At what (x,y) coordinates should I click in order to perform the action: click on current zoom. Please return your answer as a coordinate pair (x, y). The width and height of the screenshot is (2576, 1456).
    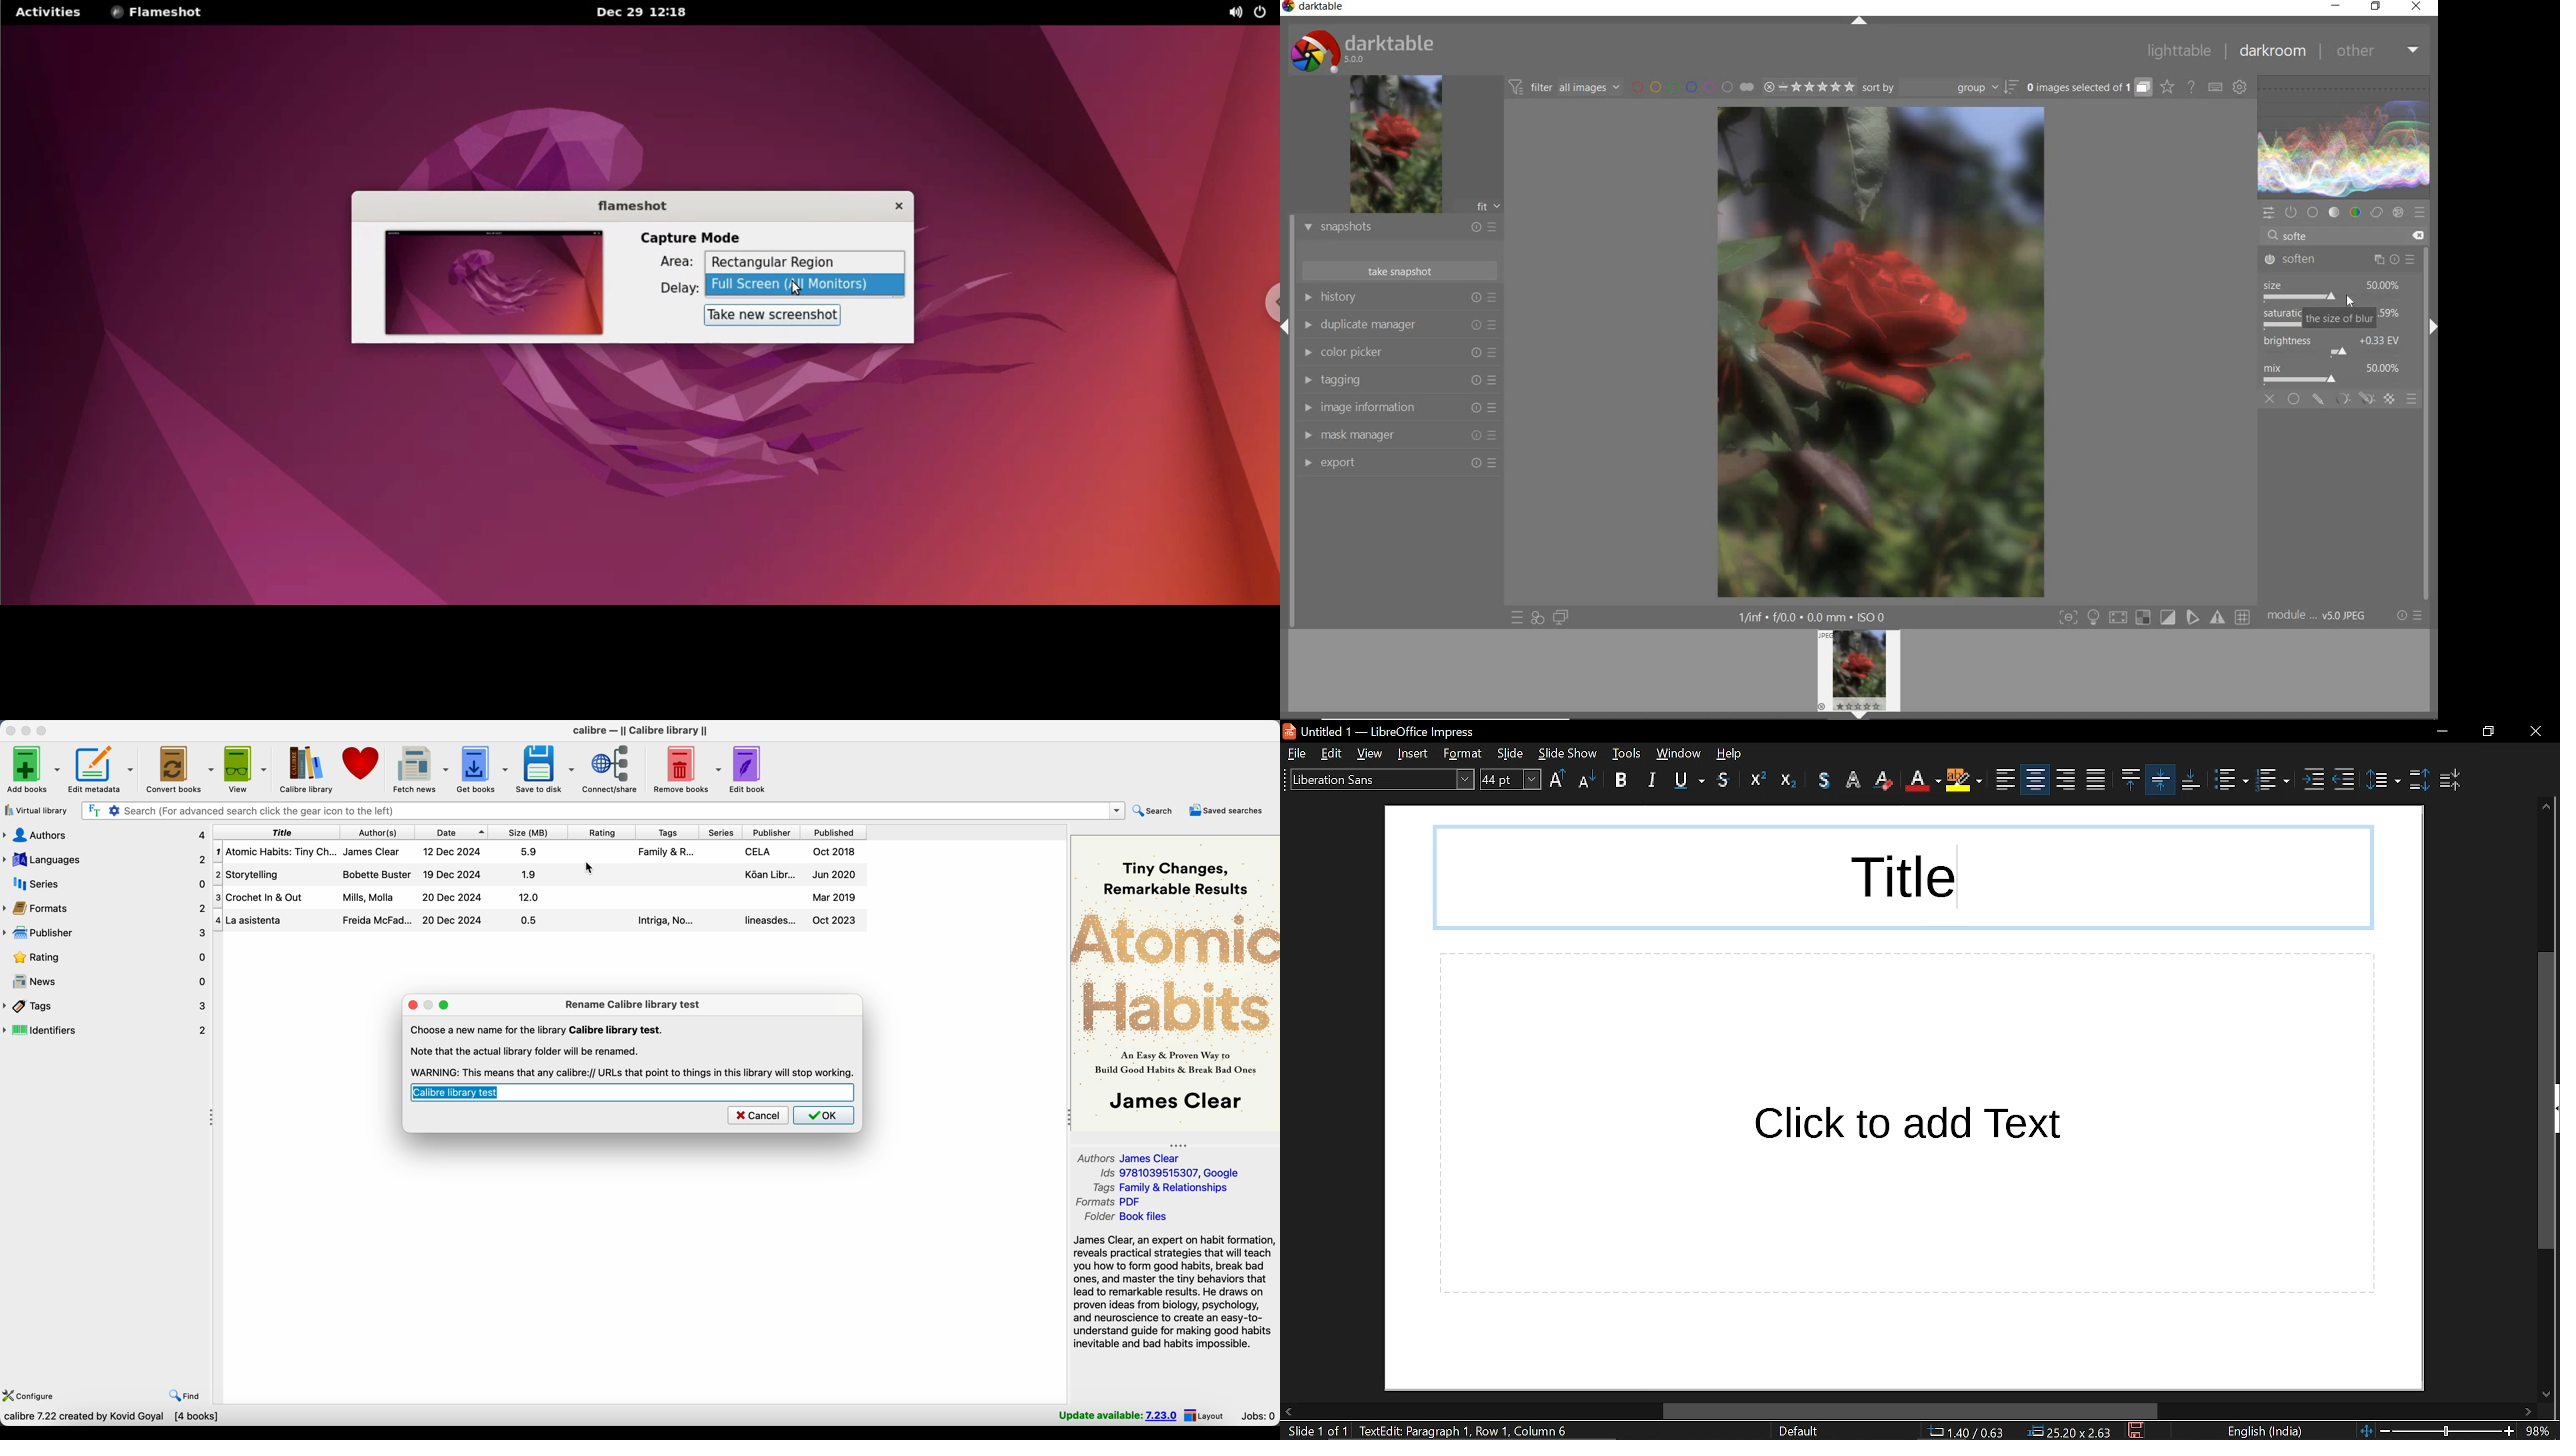
    Looking at the image, I should click on (2541, 1431).